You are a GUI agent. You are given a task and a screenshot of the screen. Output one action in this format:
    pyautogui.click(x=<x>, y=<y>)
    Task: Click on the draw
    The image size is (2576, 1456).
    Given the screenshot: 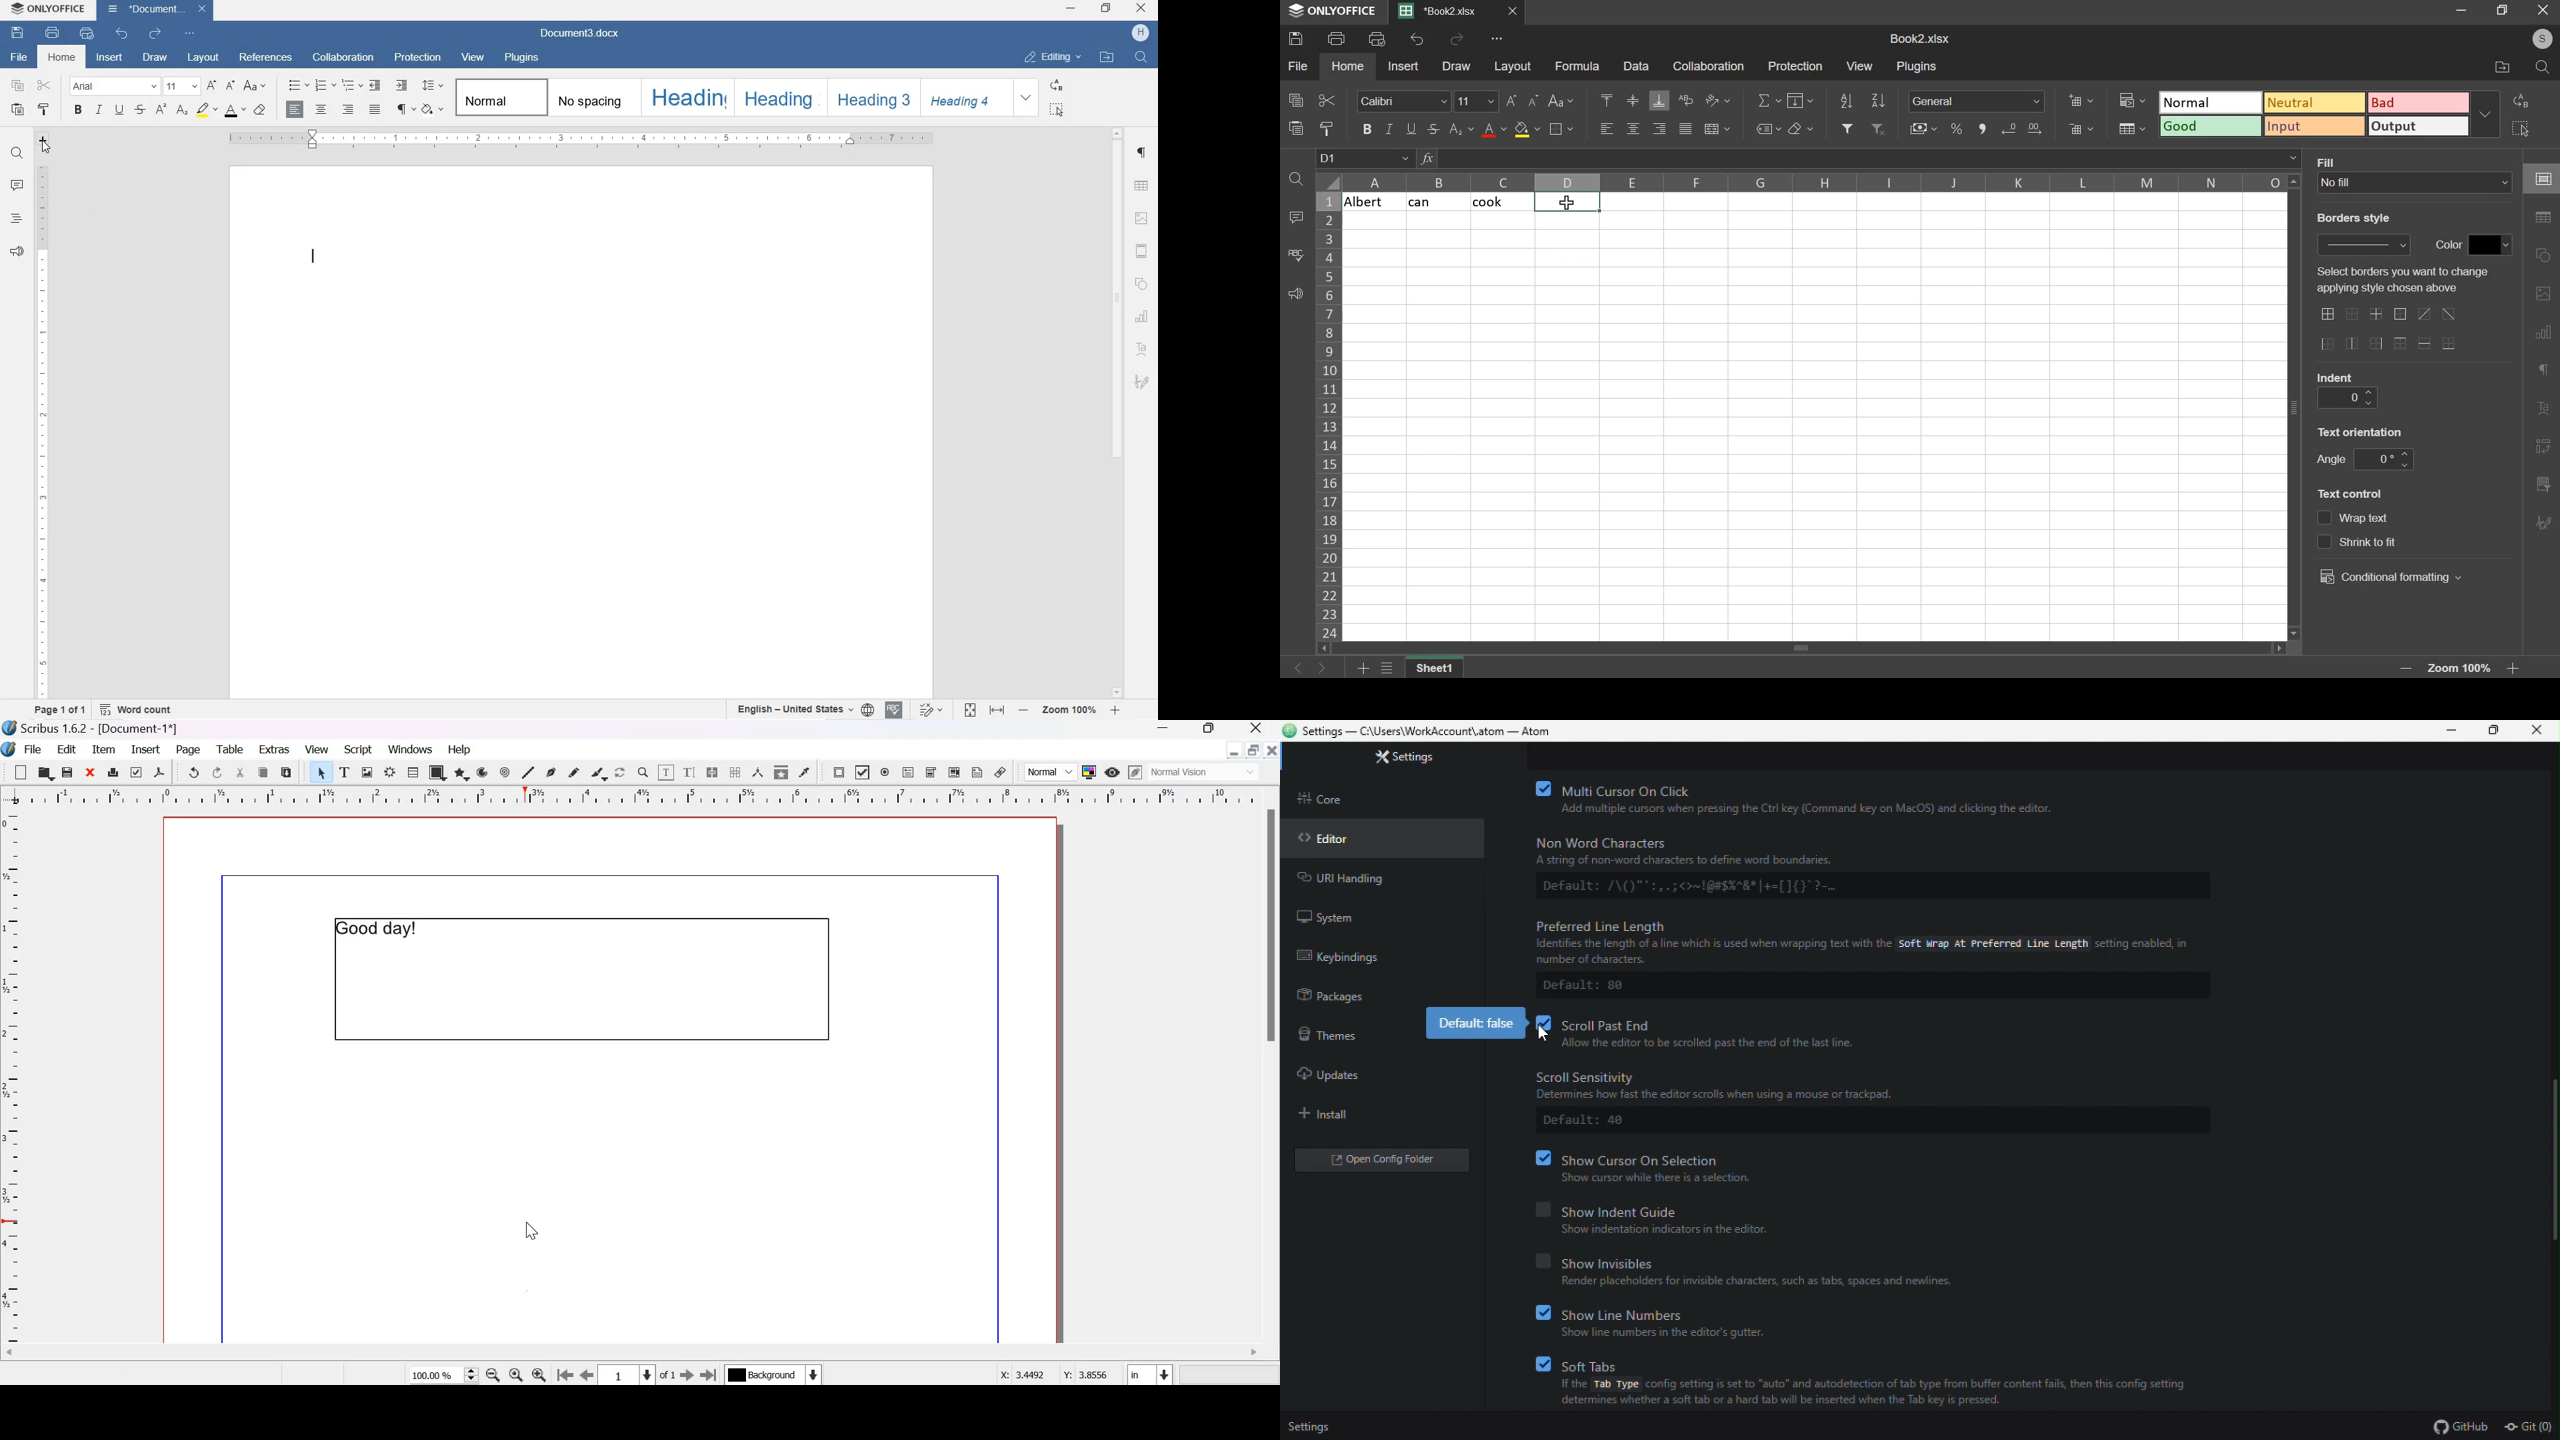 What is the action you would take?
    pyautogui.click(x=1457, y=67)
    